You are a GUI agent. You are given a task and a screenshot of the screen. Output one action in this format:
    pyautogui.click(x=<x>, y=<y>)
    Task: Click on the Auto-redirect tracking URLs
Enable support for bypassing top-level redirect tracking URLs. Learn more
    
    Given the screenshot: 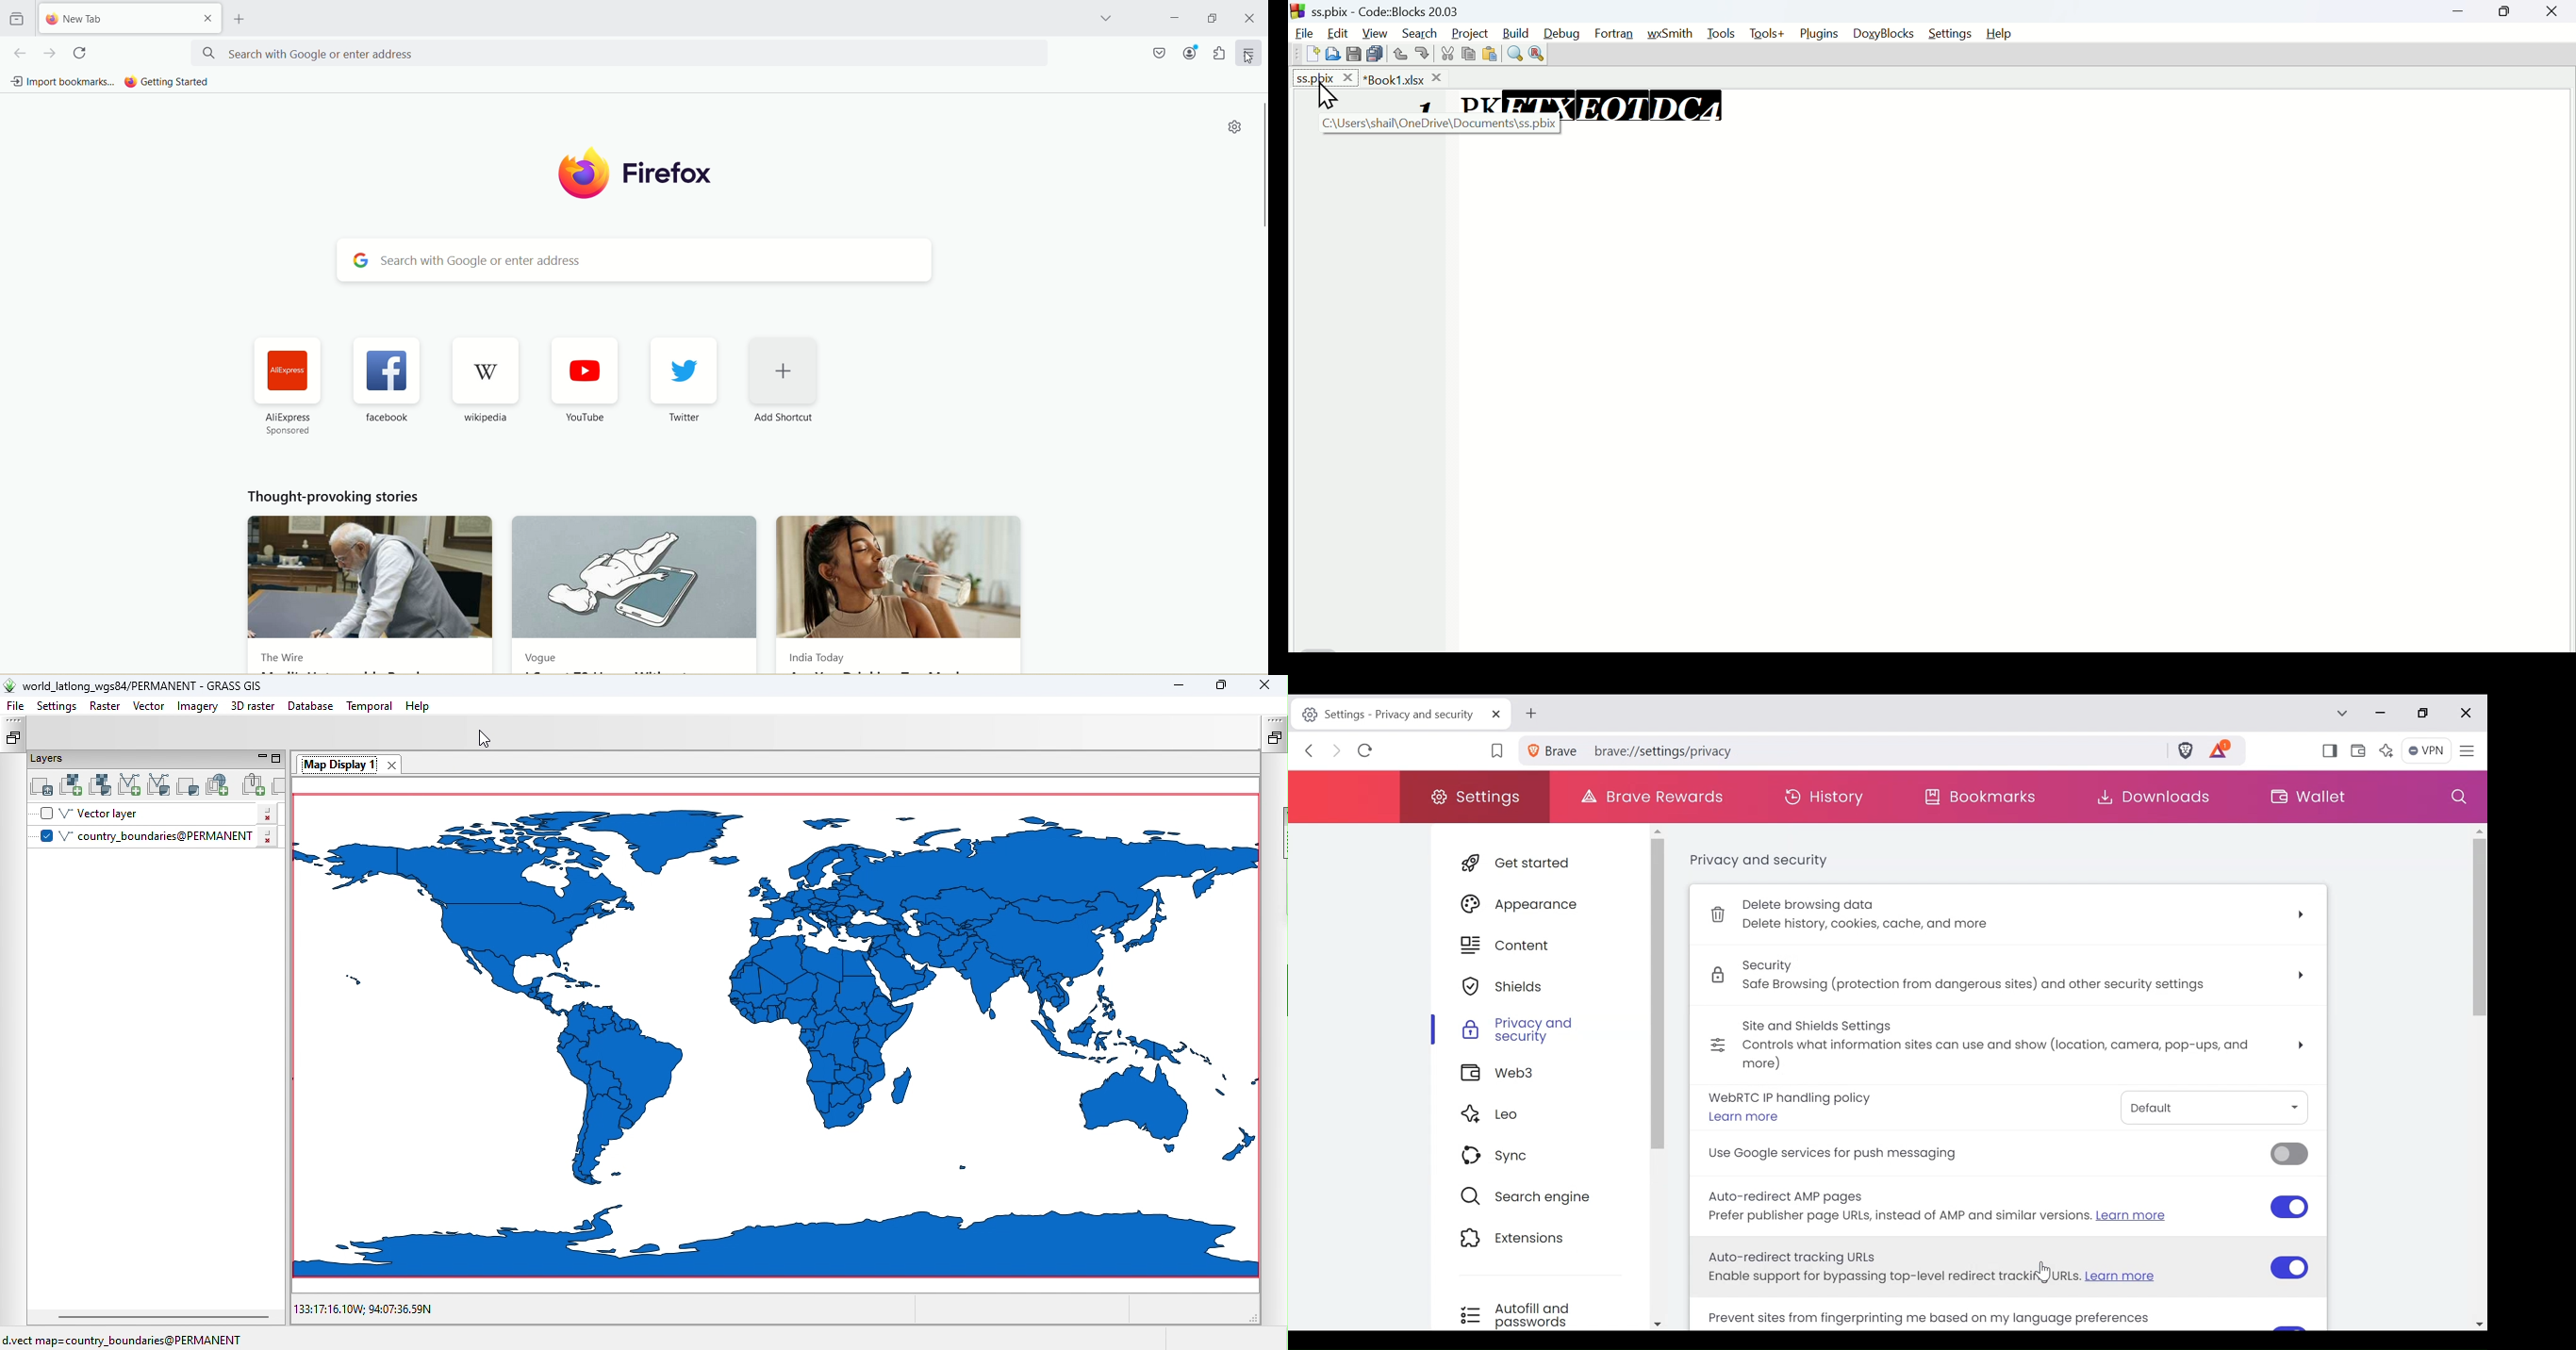 What is the action you would take?
    pyautogui.click(x=2006, y=1268)
    